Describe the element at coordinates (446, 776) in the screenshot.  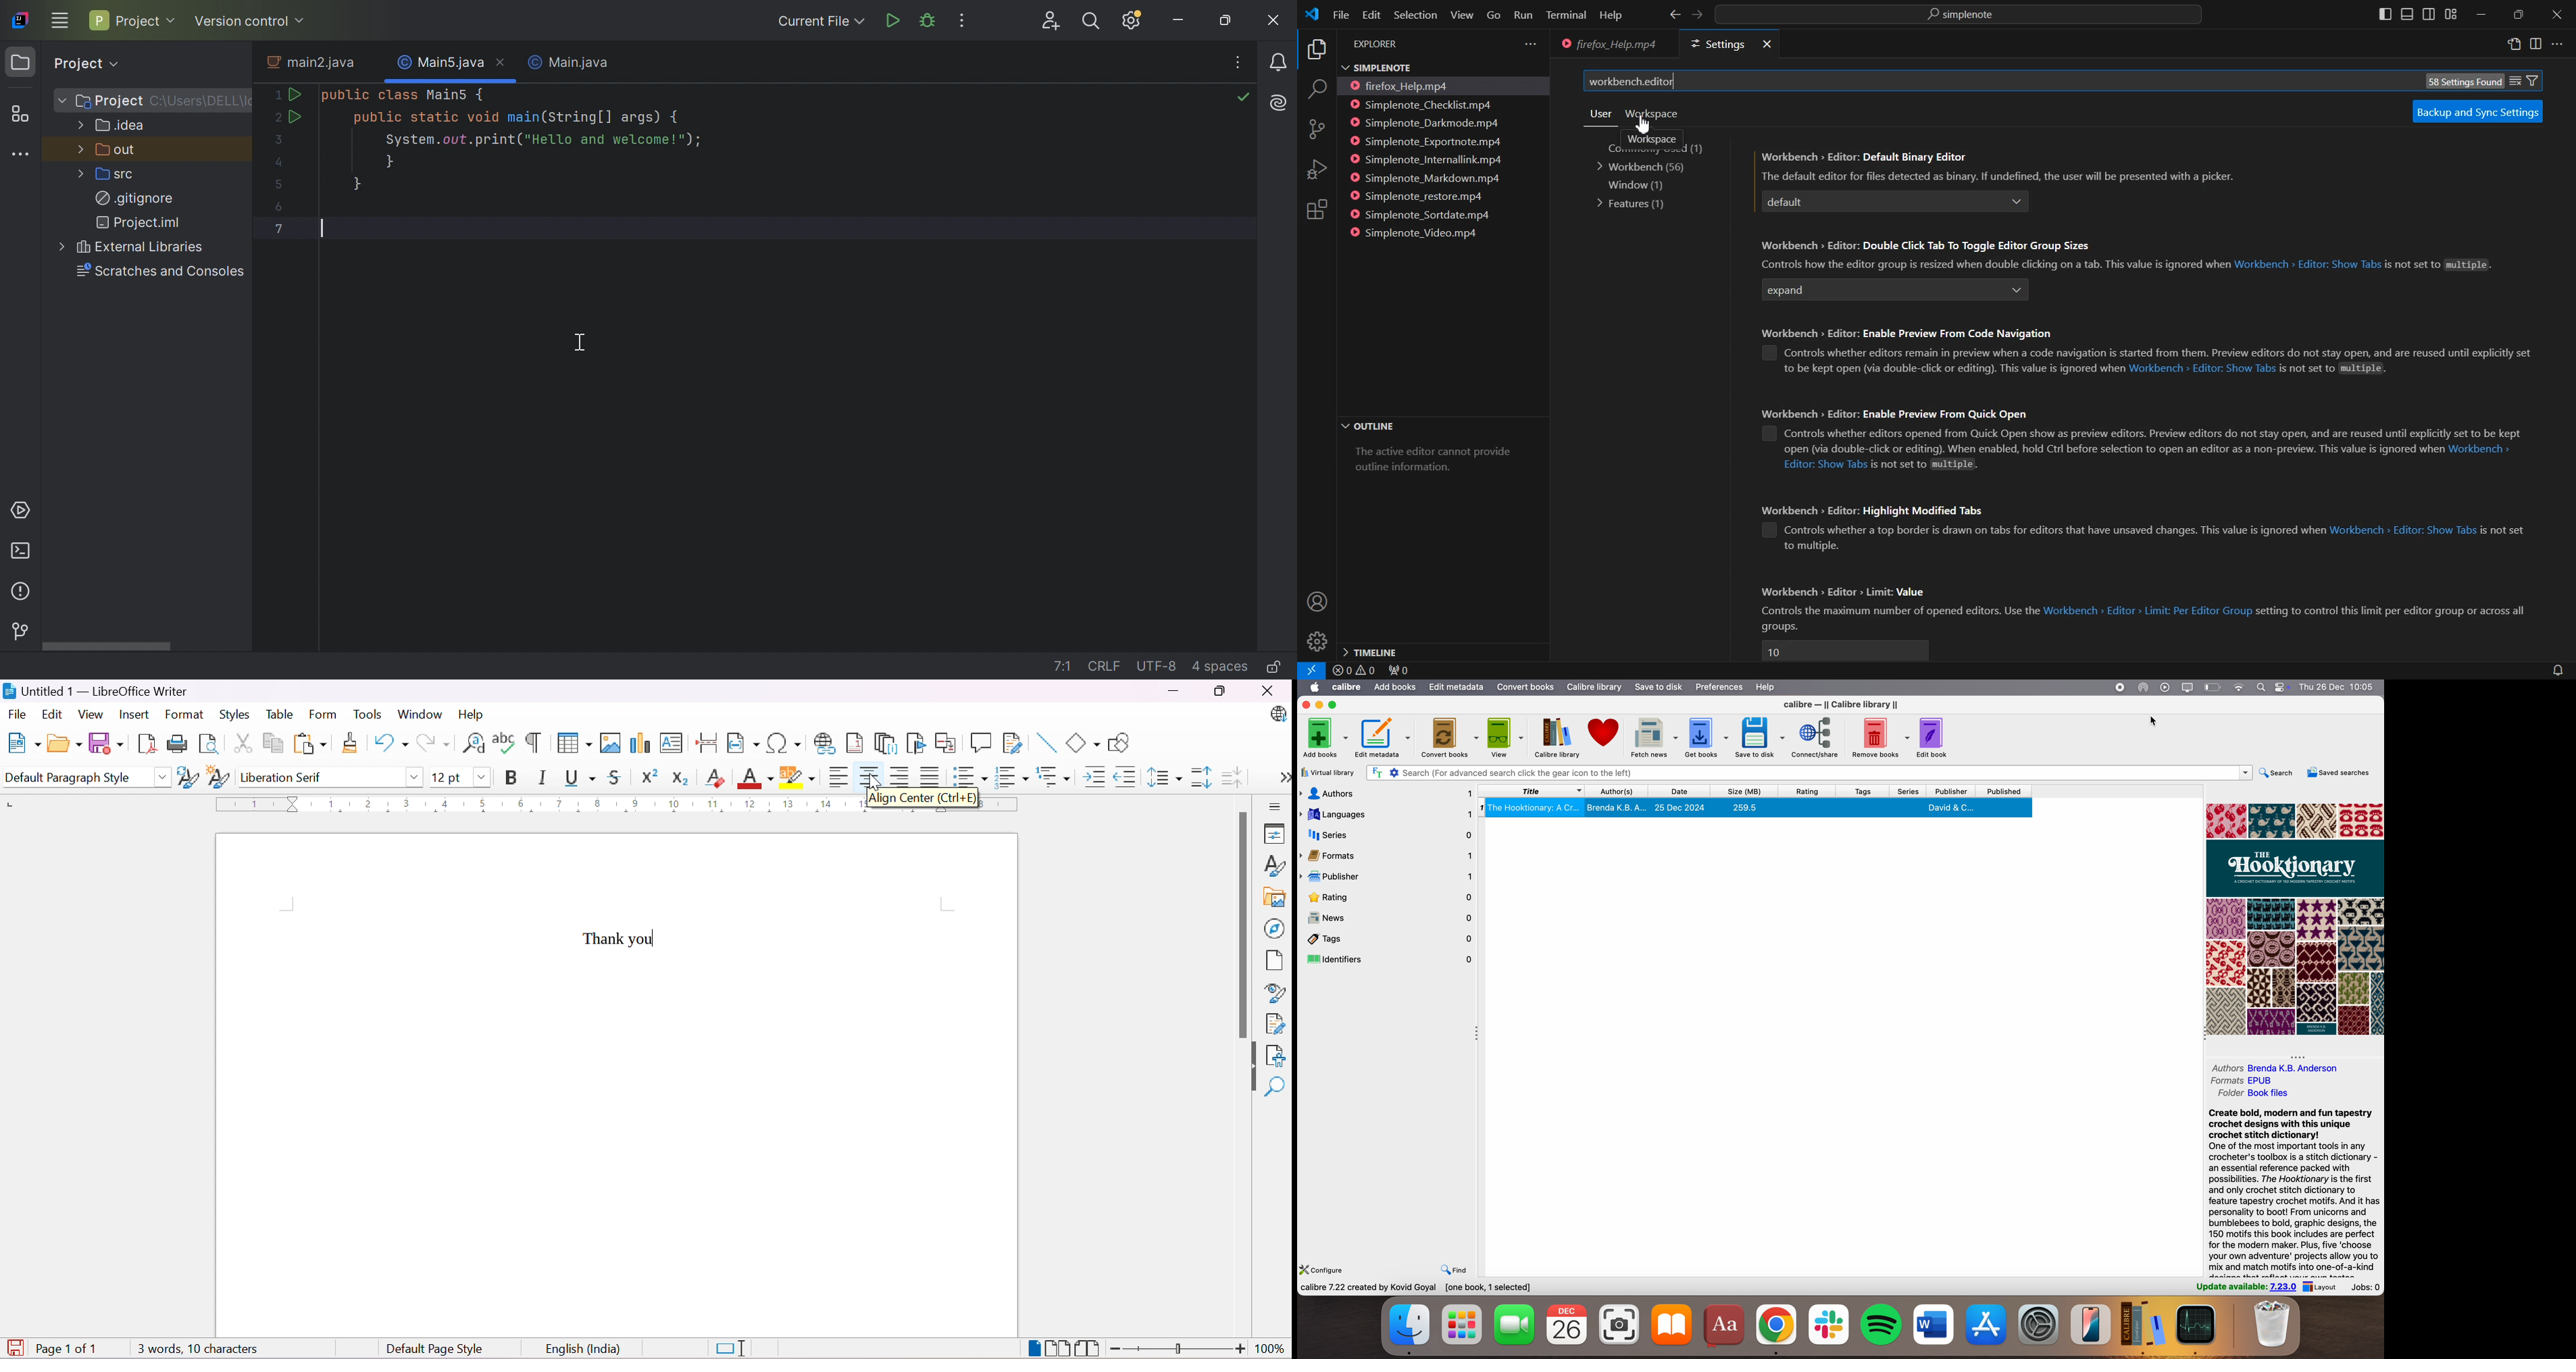
I see `12 pt` at that location.